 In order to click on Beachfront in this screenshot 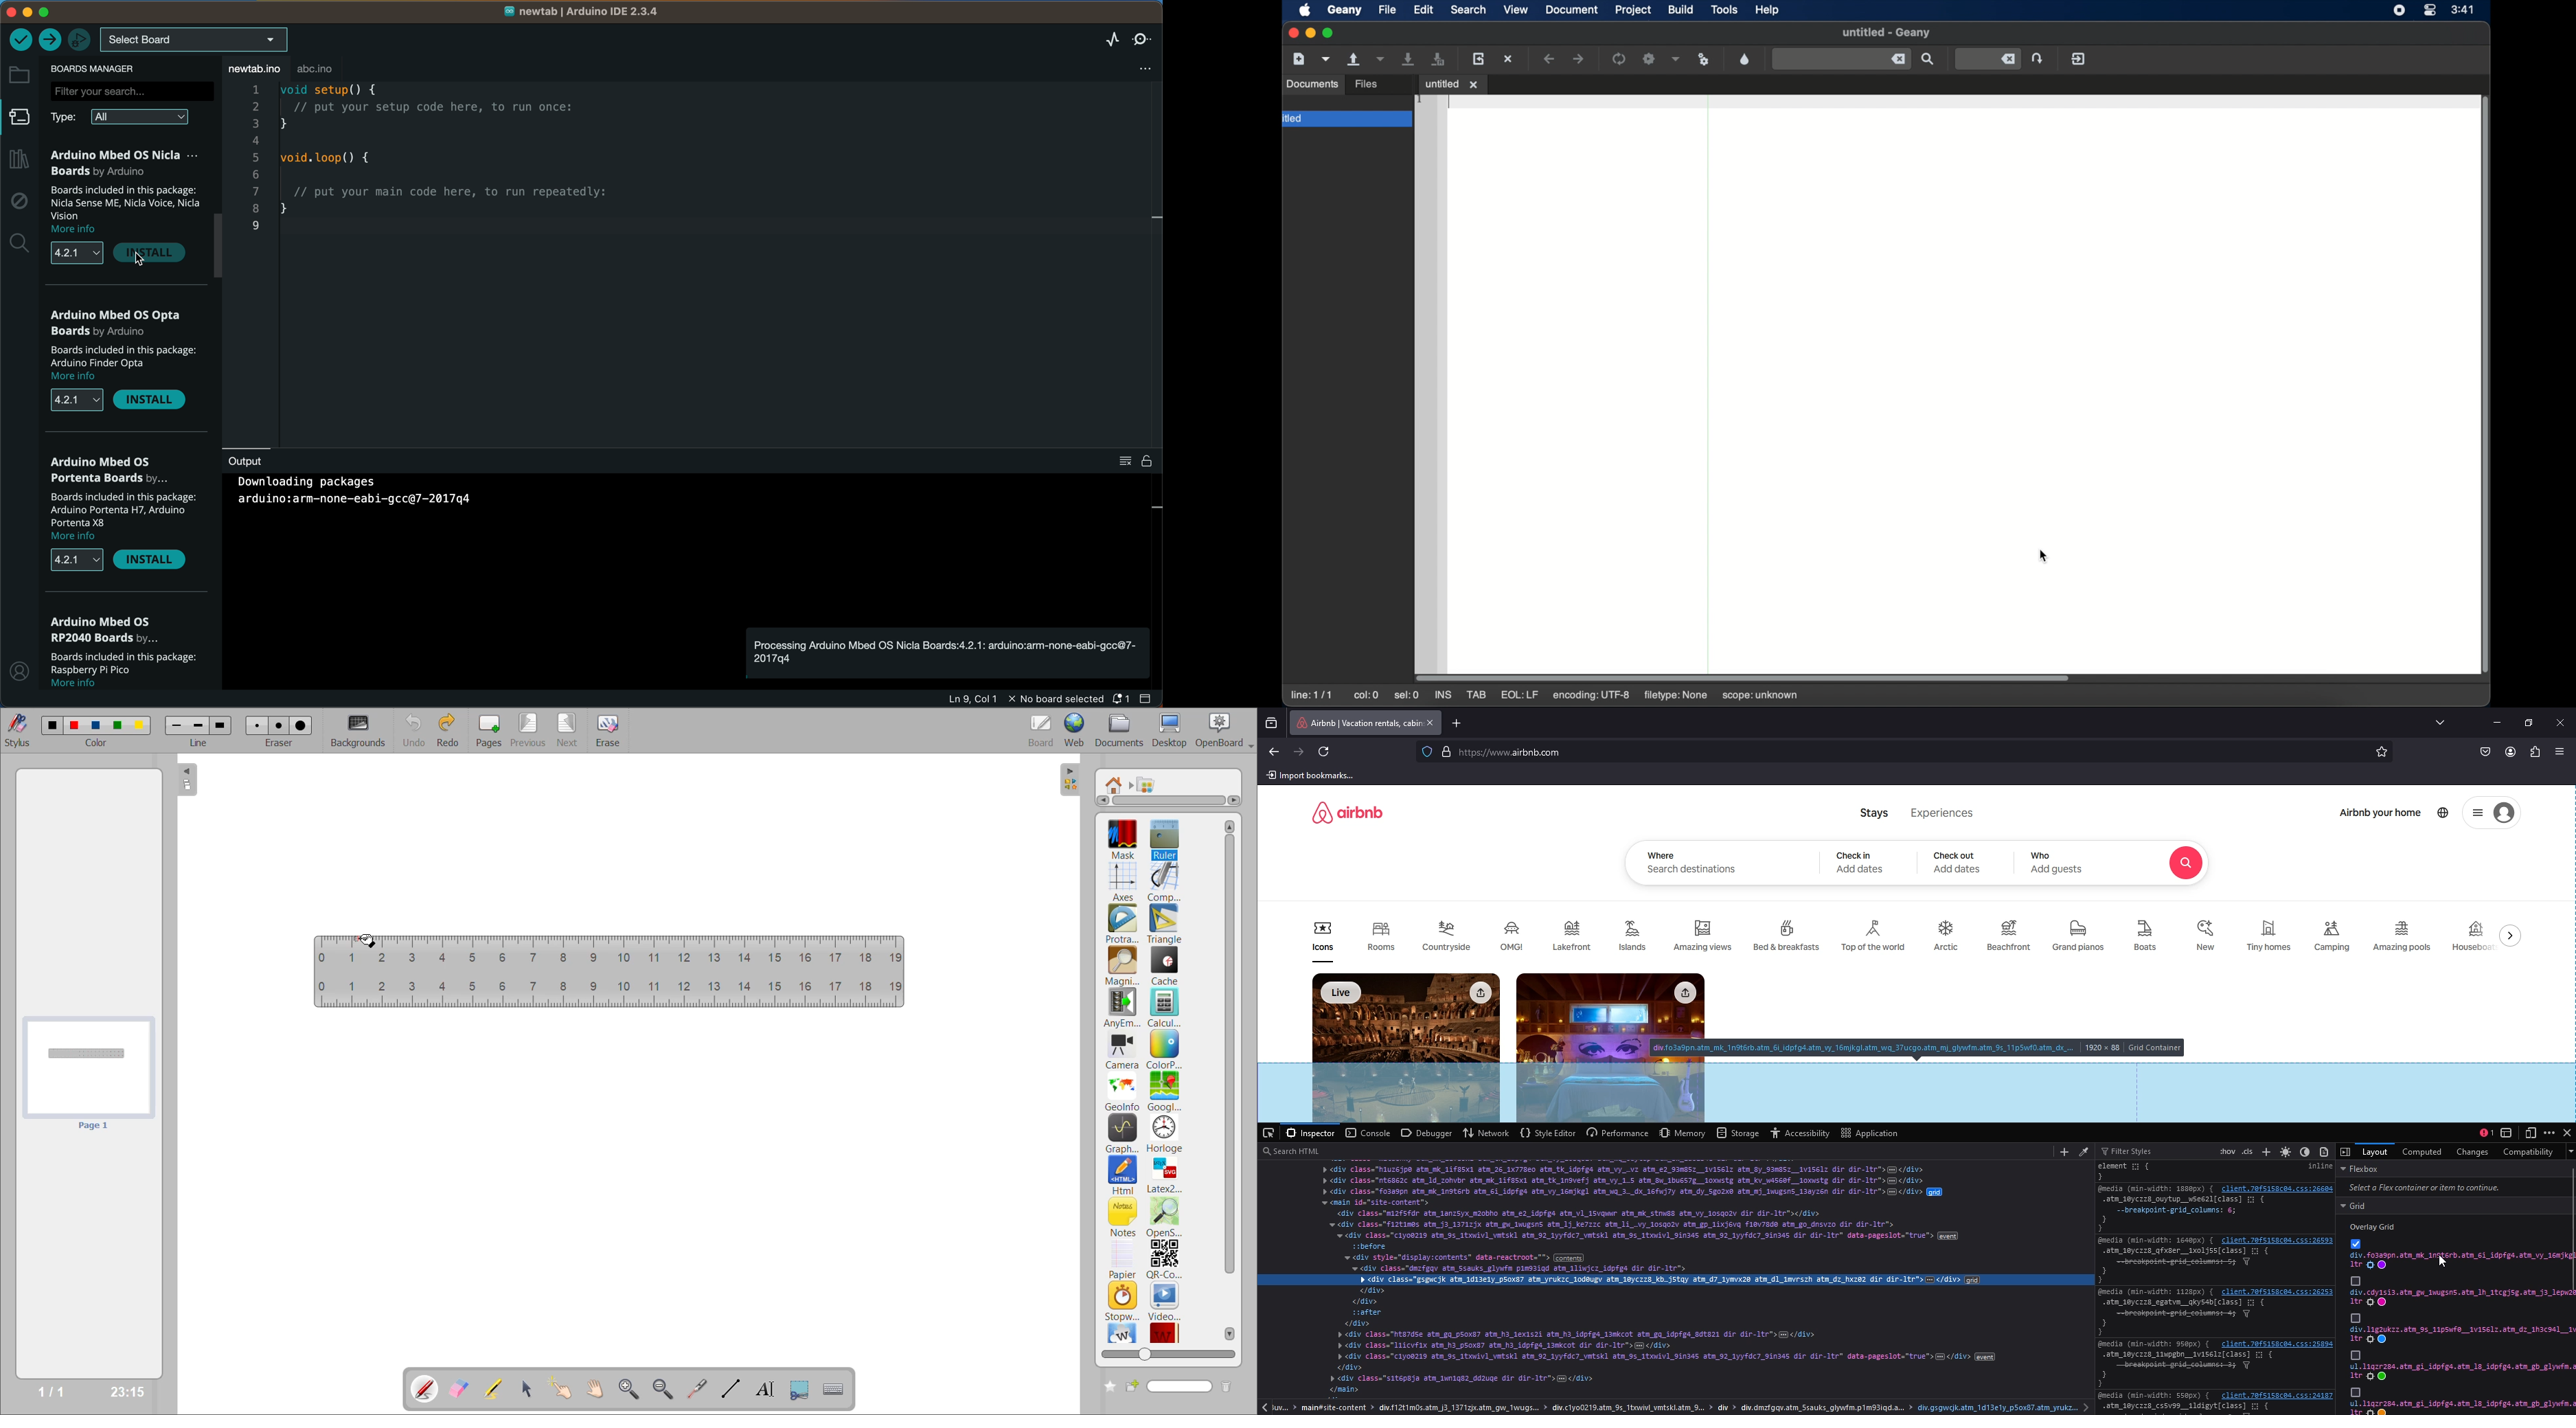, I will do `click(2009, 937)`.